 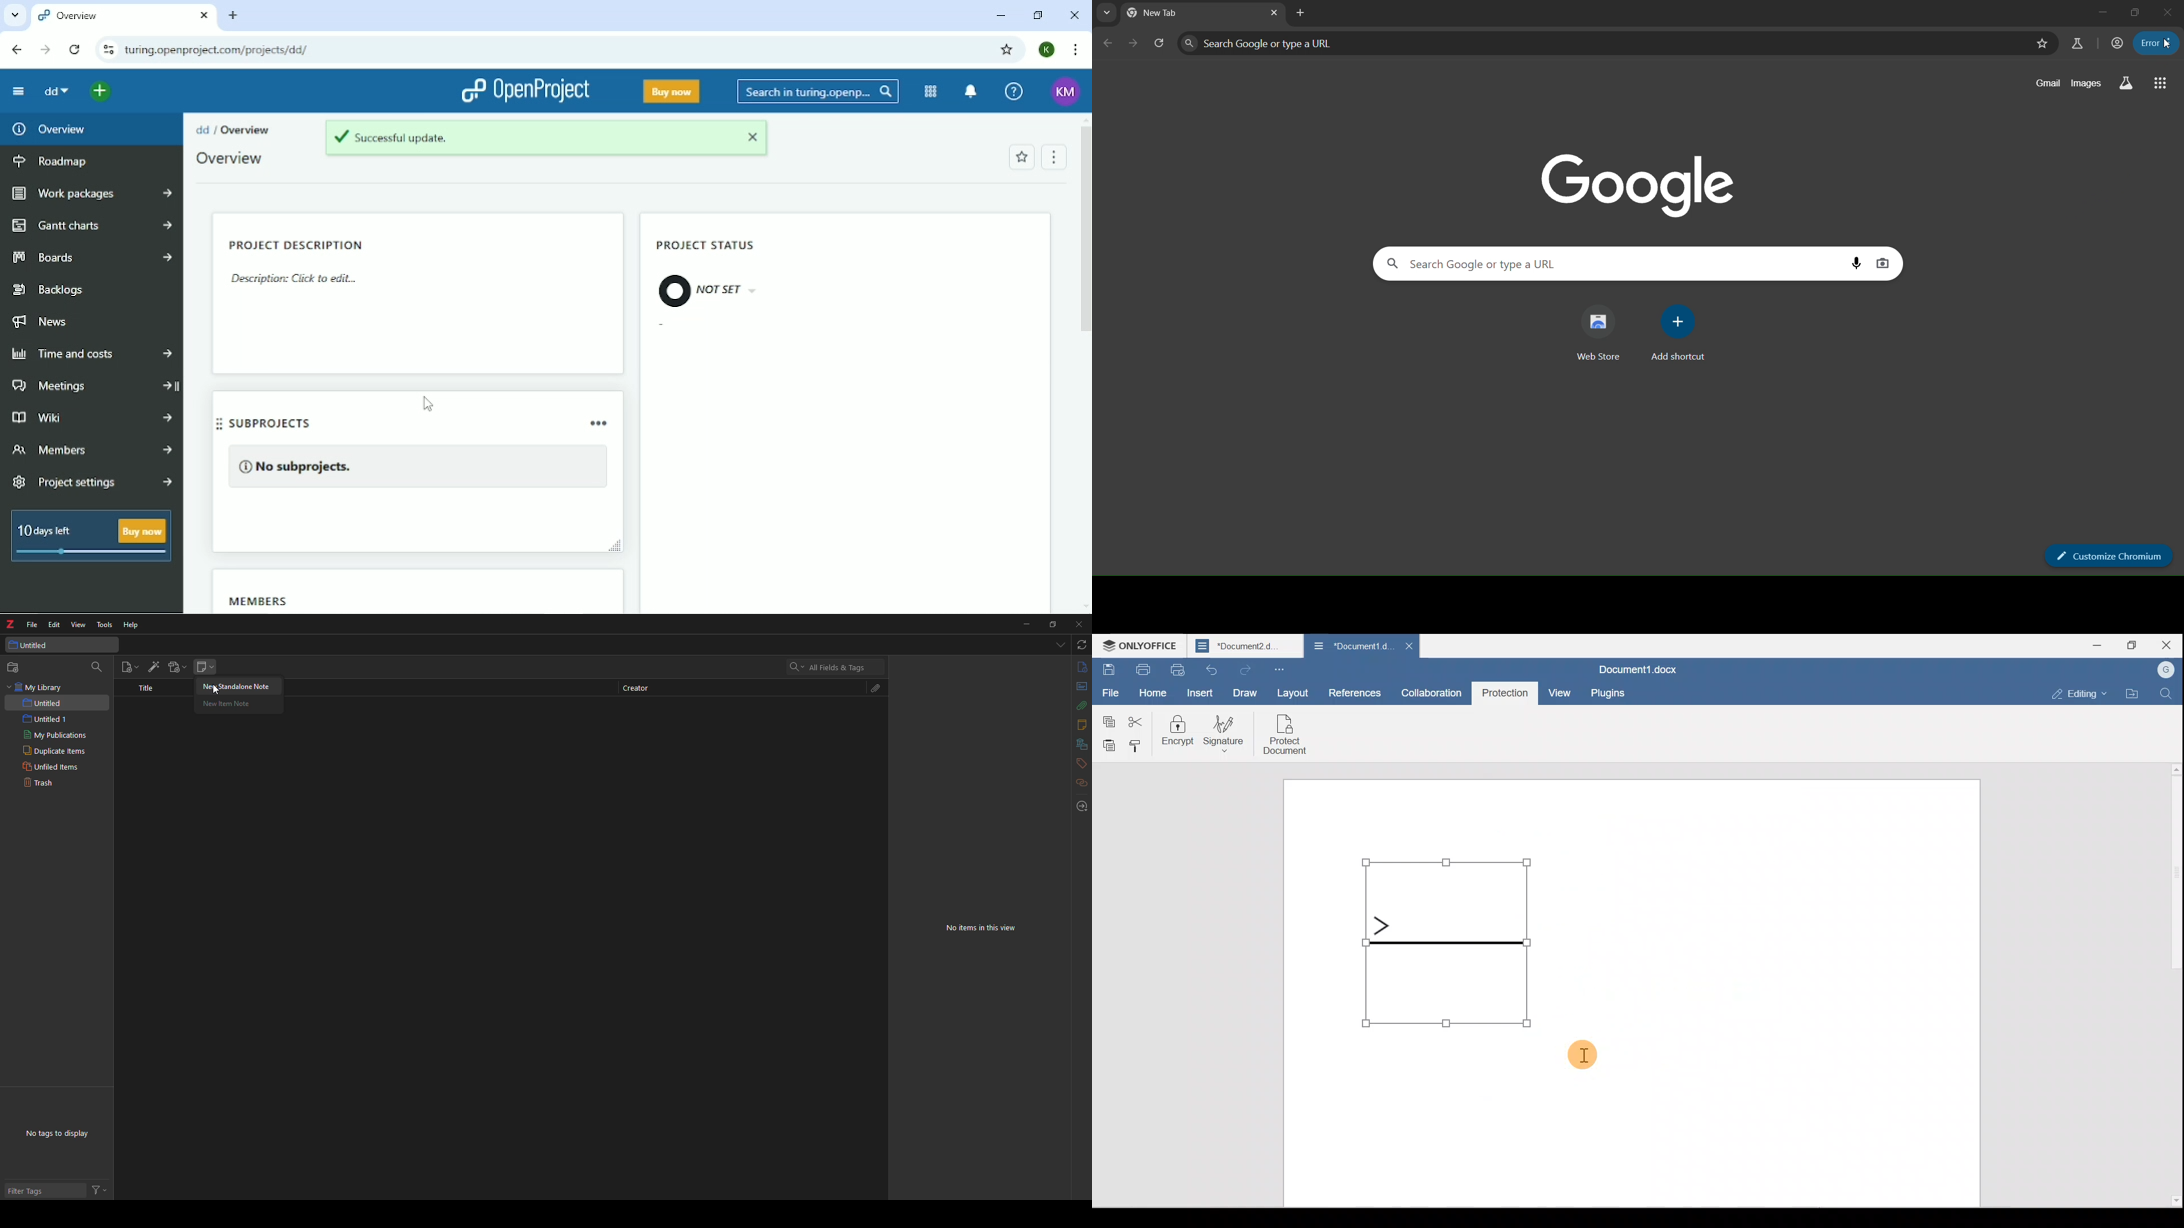 What do you see at coordinates (179, 666) in the screenshot?
I see `add attachment` at bounding box center [179, 666].